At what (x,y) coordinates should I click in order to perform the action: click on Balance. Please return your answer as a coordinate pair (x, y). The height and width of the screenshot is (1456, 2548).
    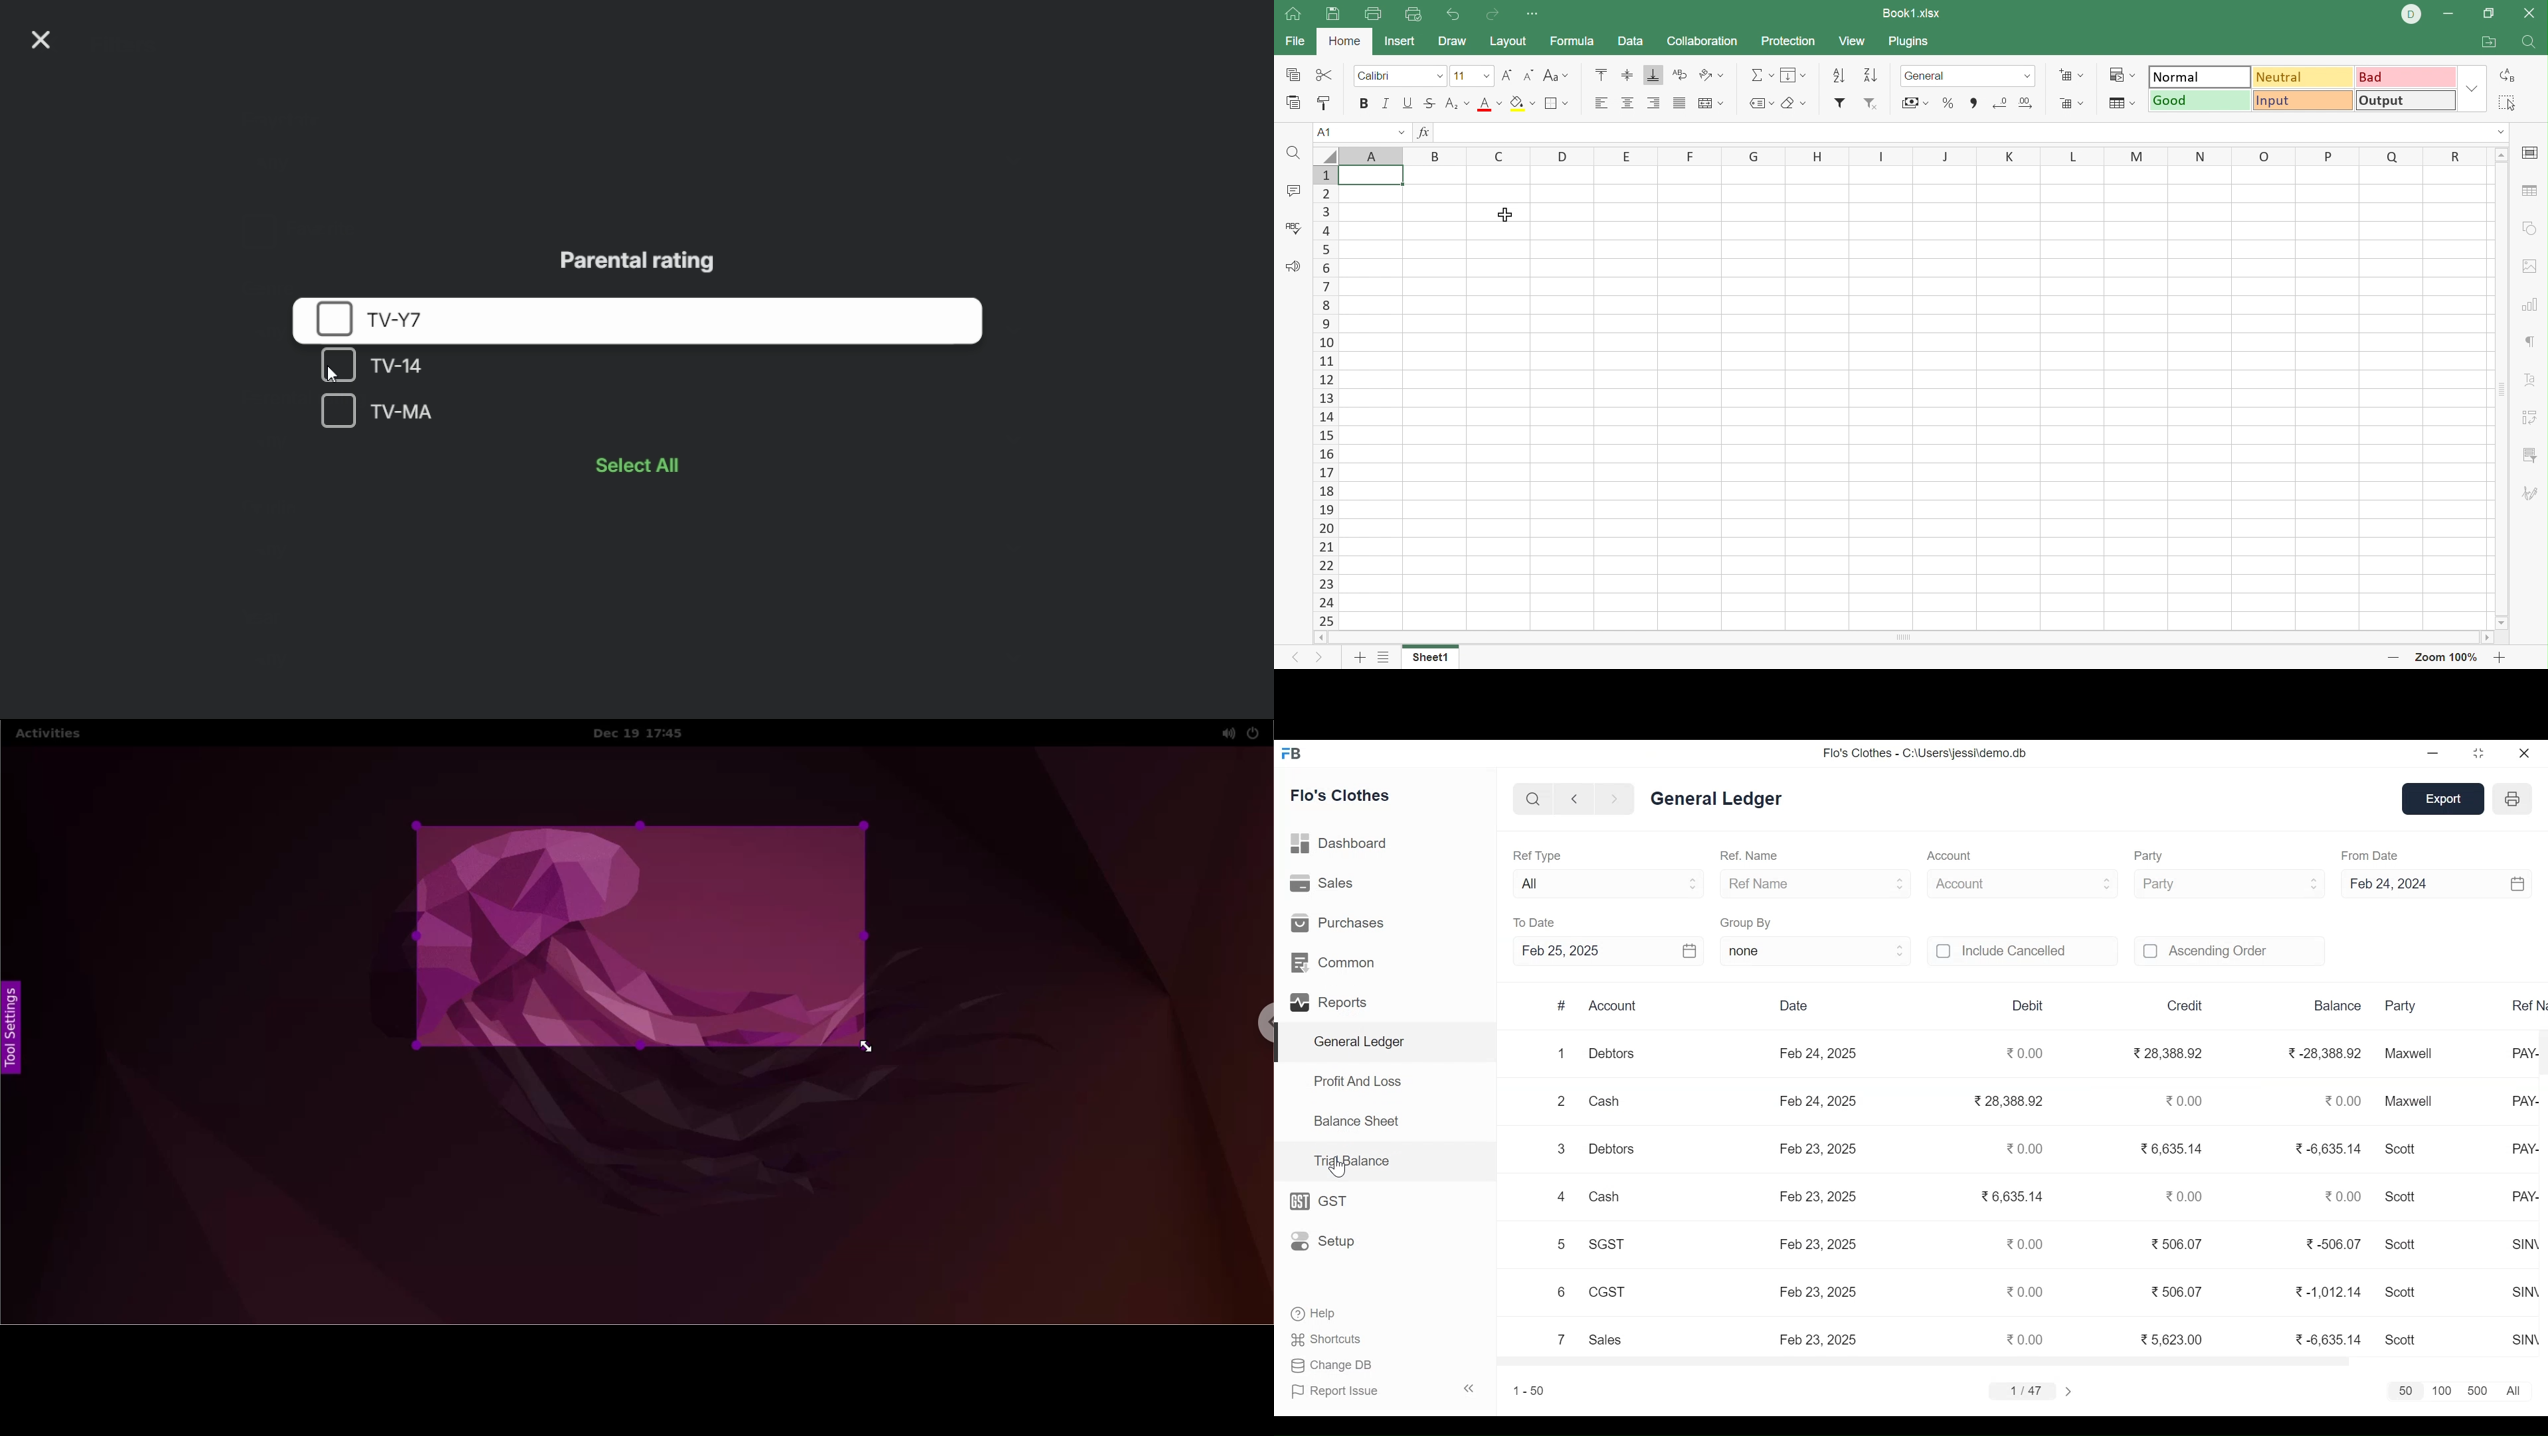
    Looking at the image, I should click on (2337, 1006).